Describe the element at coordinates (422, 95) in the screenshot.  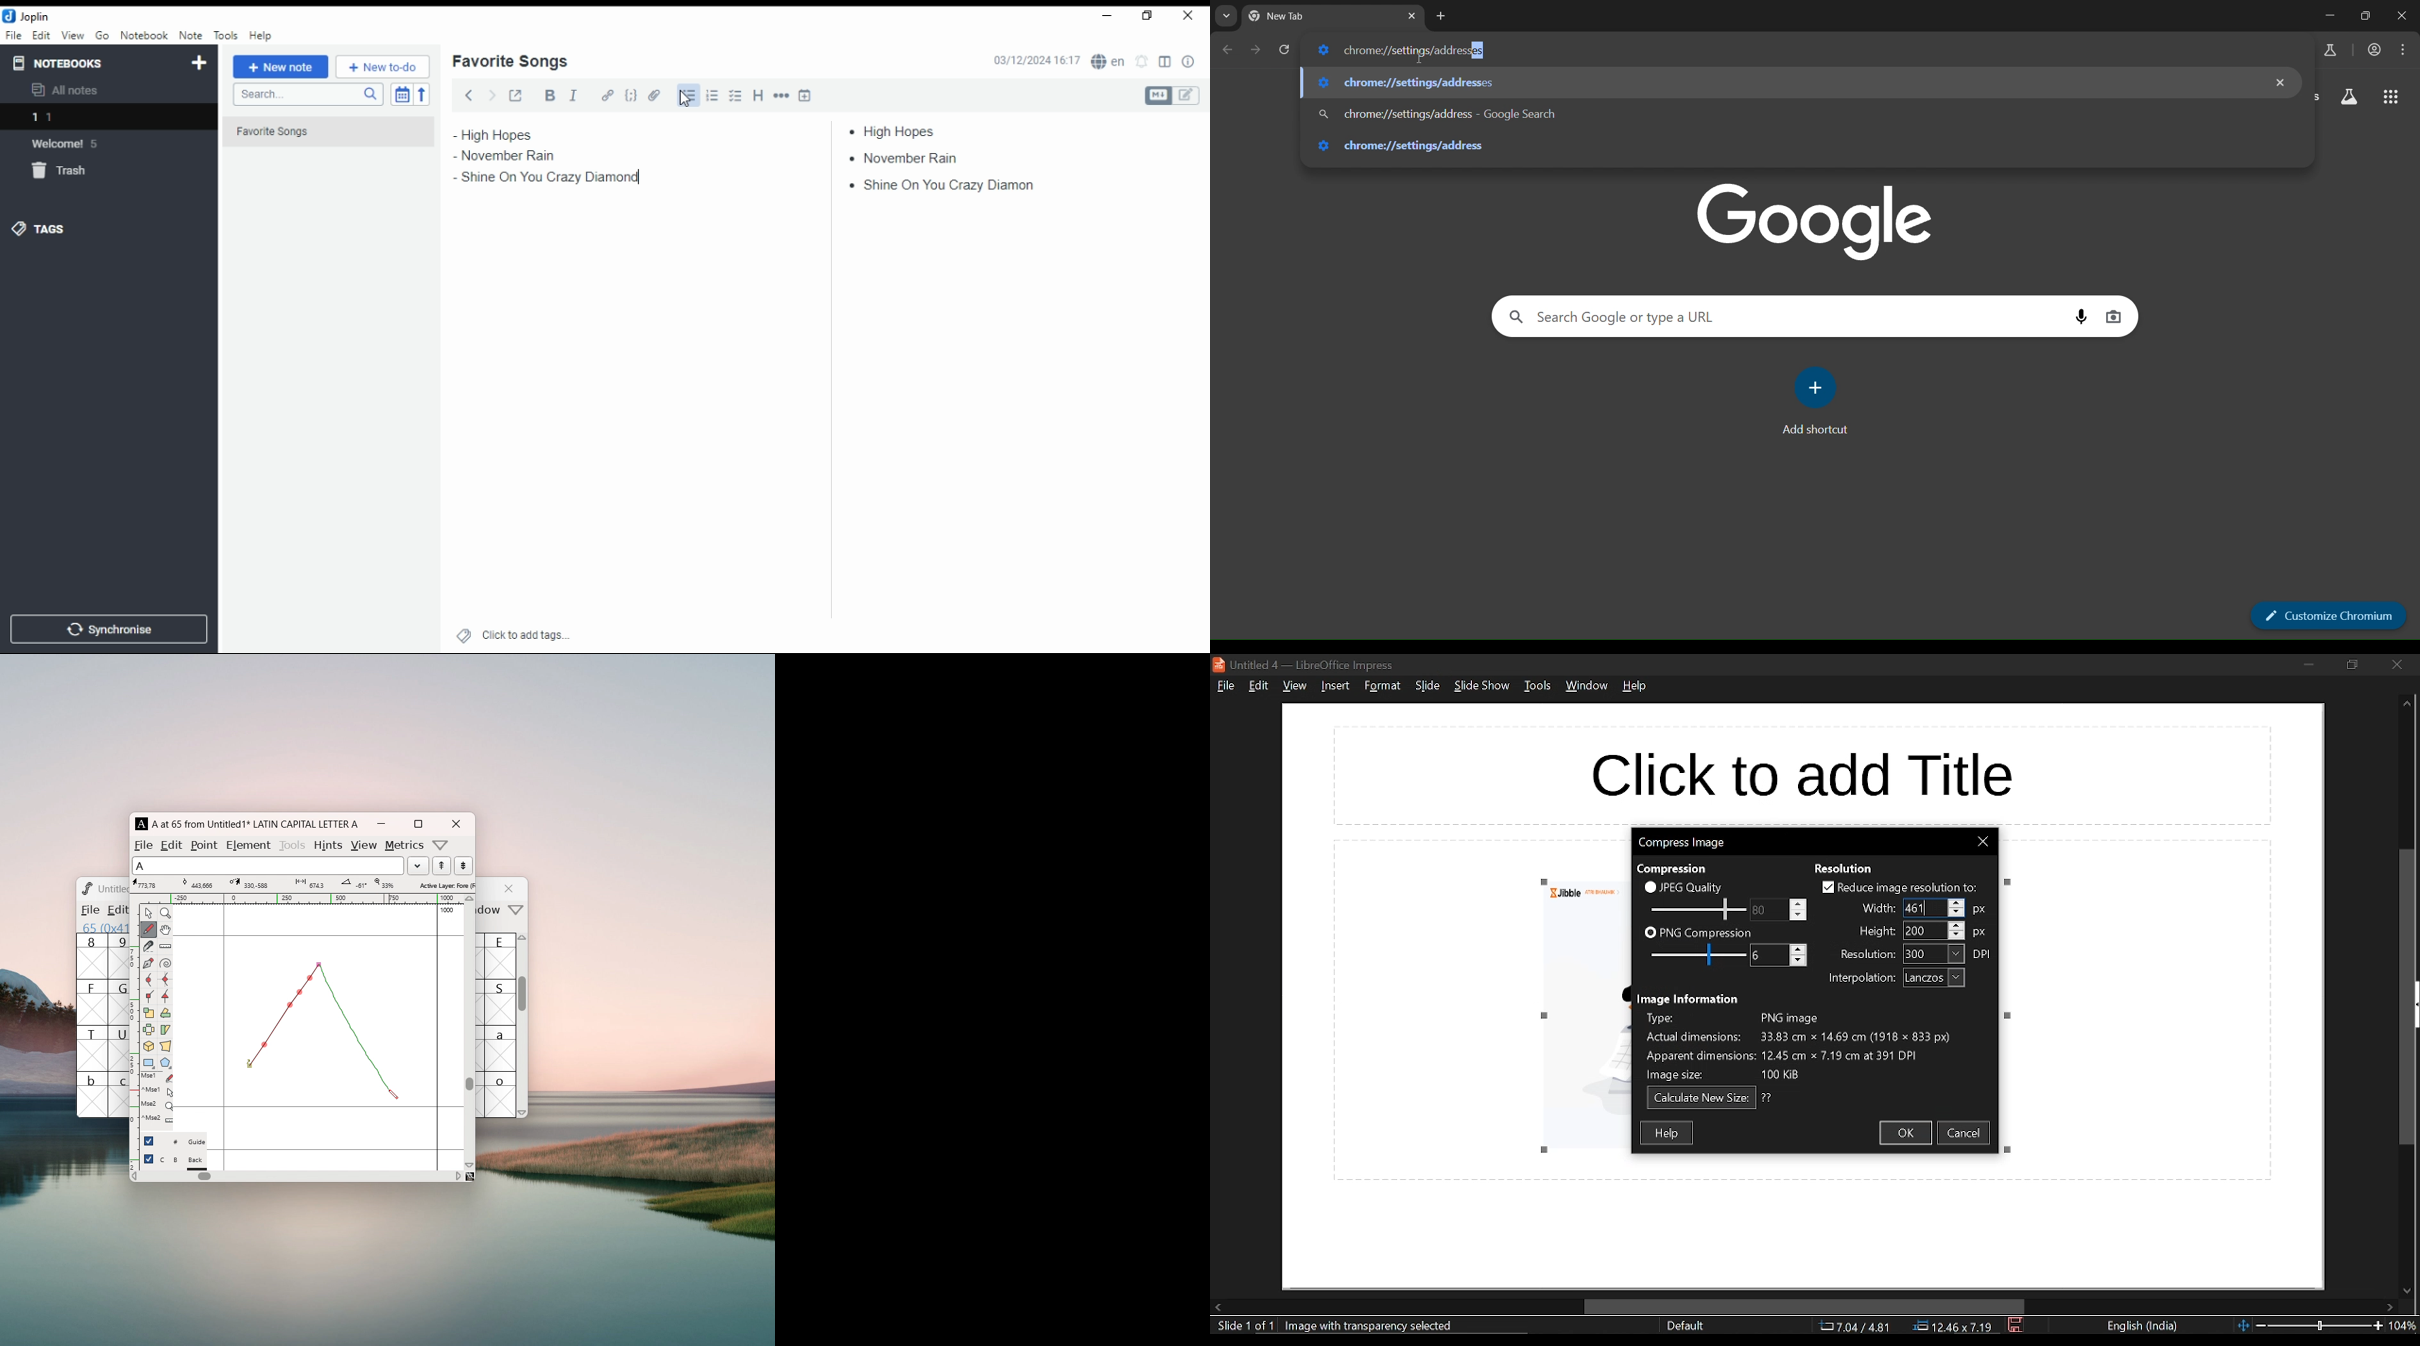
I see `reverse sort order` at that location.